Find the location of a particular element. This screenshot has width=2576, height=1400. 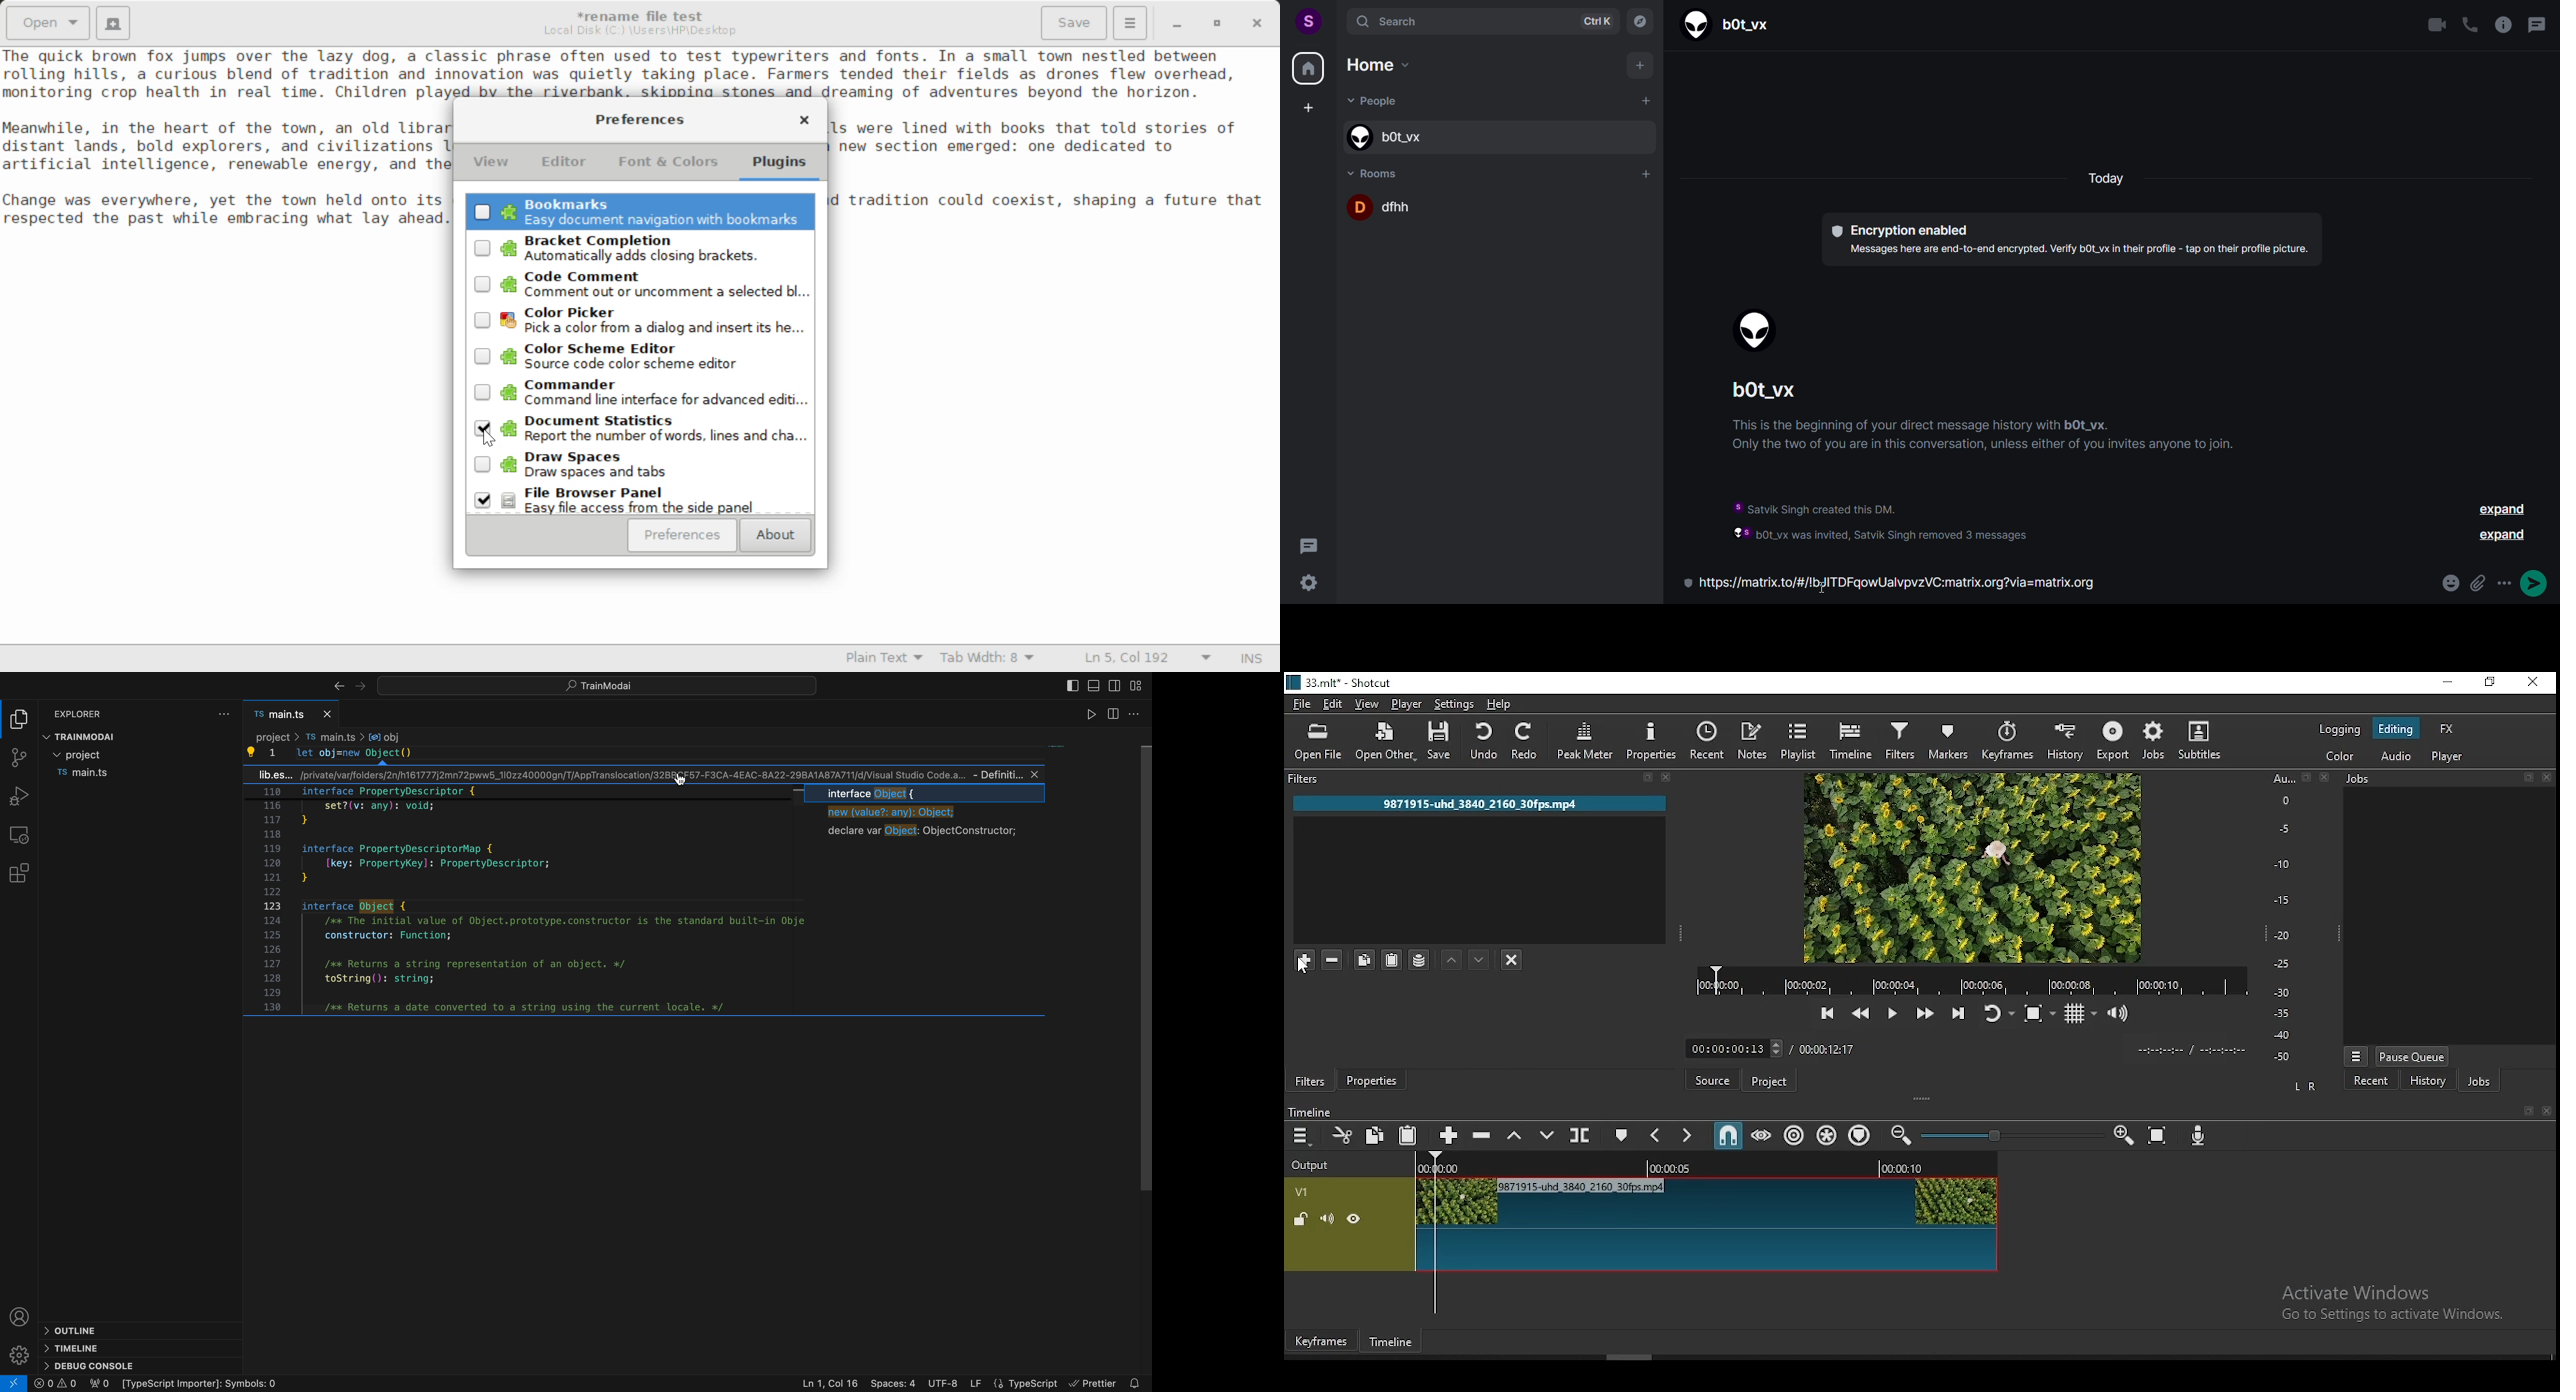

emoji is located at coordinates (2451, 583).